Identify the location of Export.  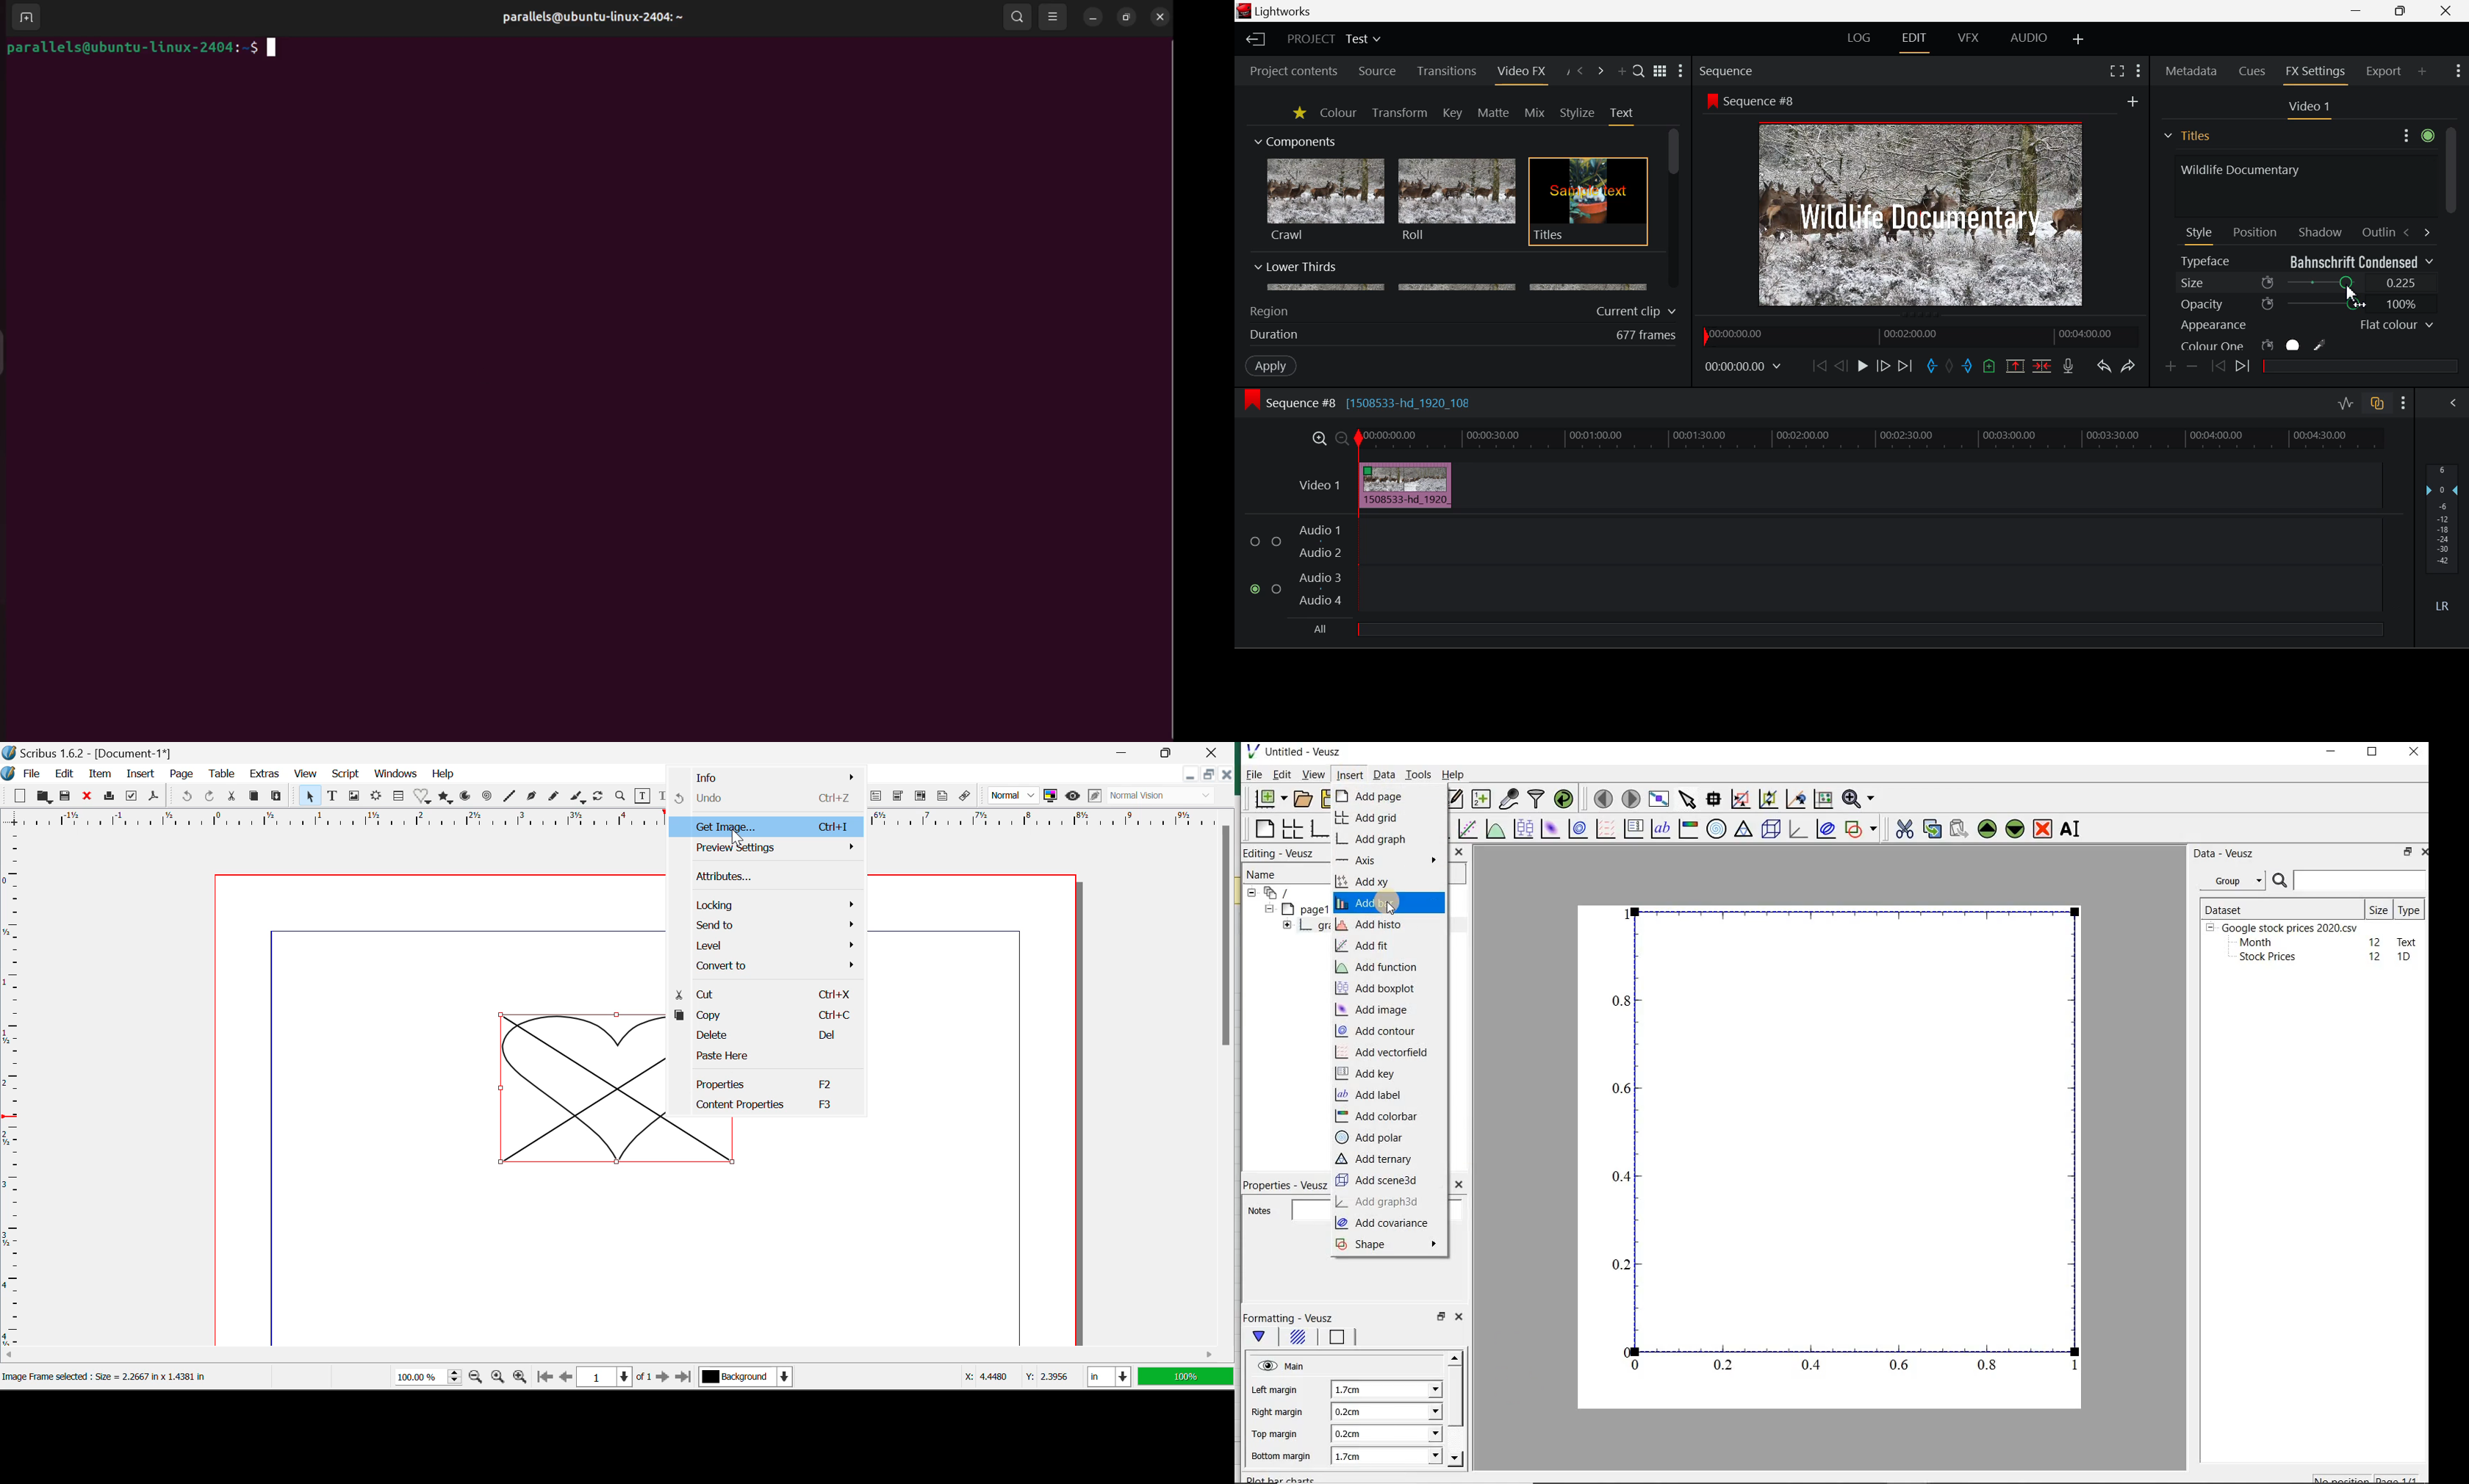
(2384, 71).